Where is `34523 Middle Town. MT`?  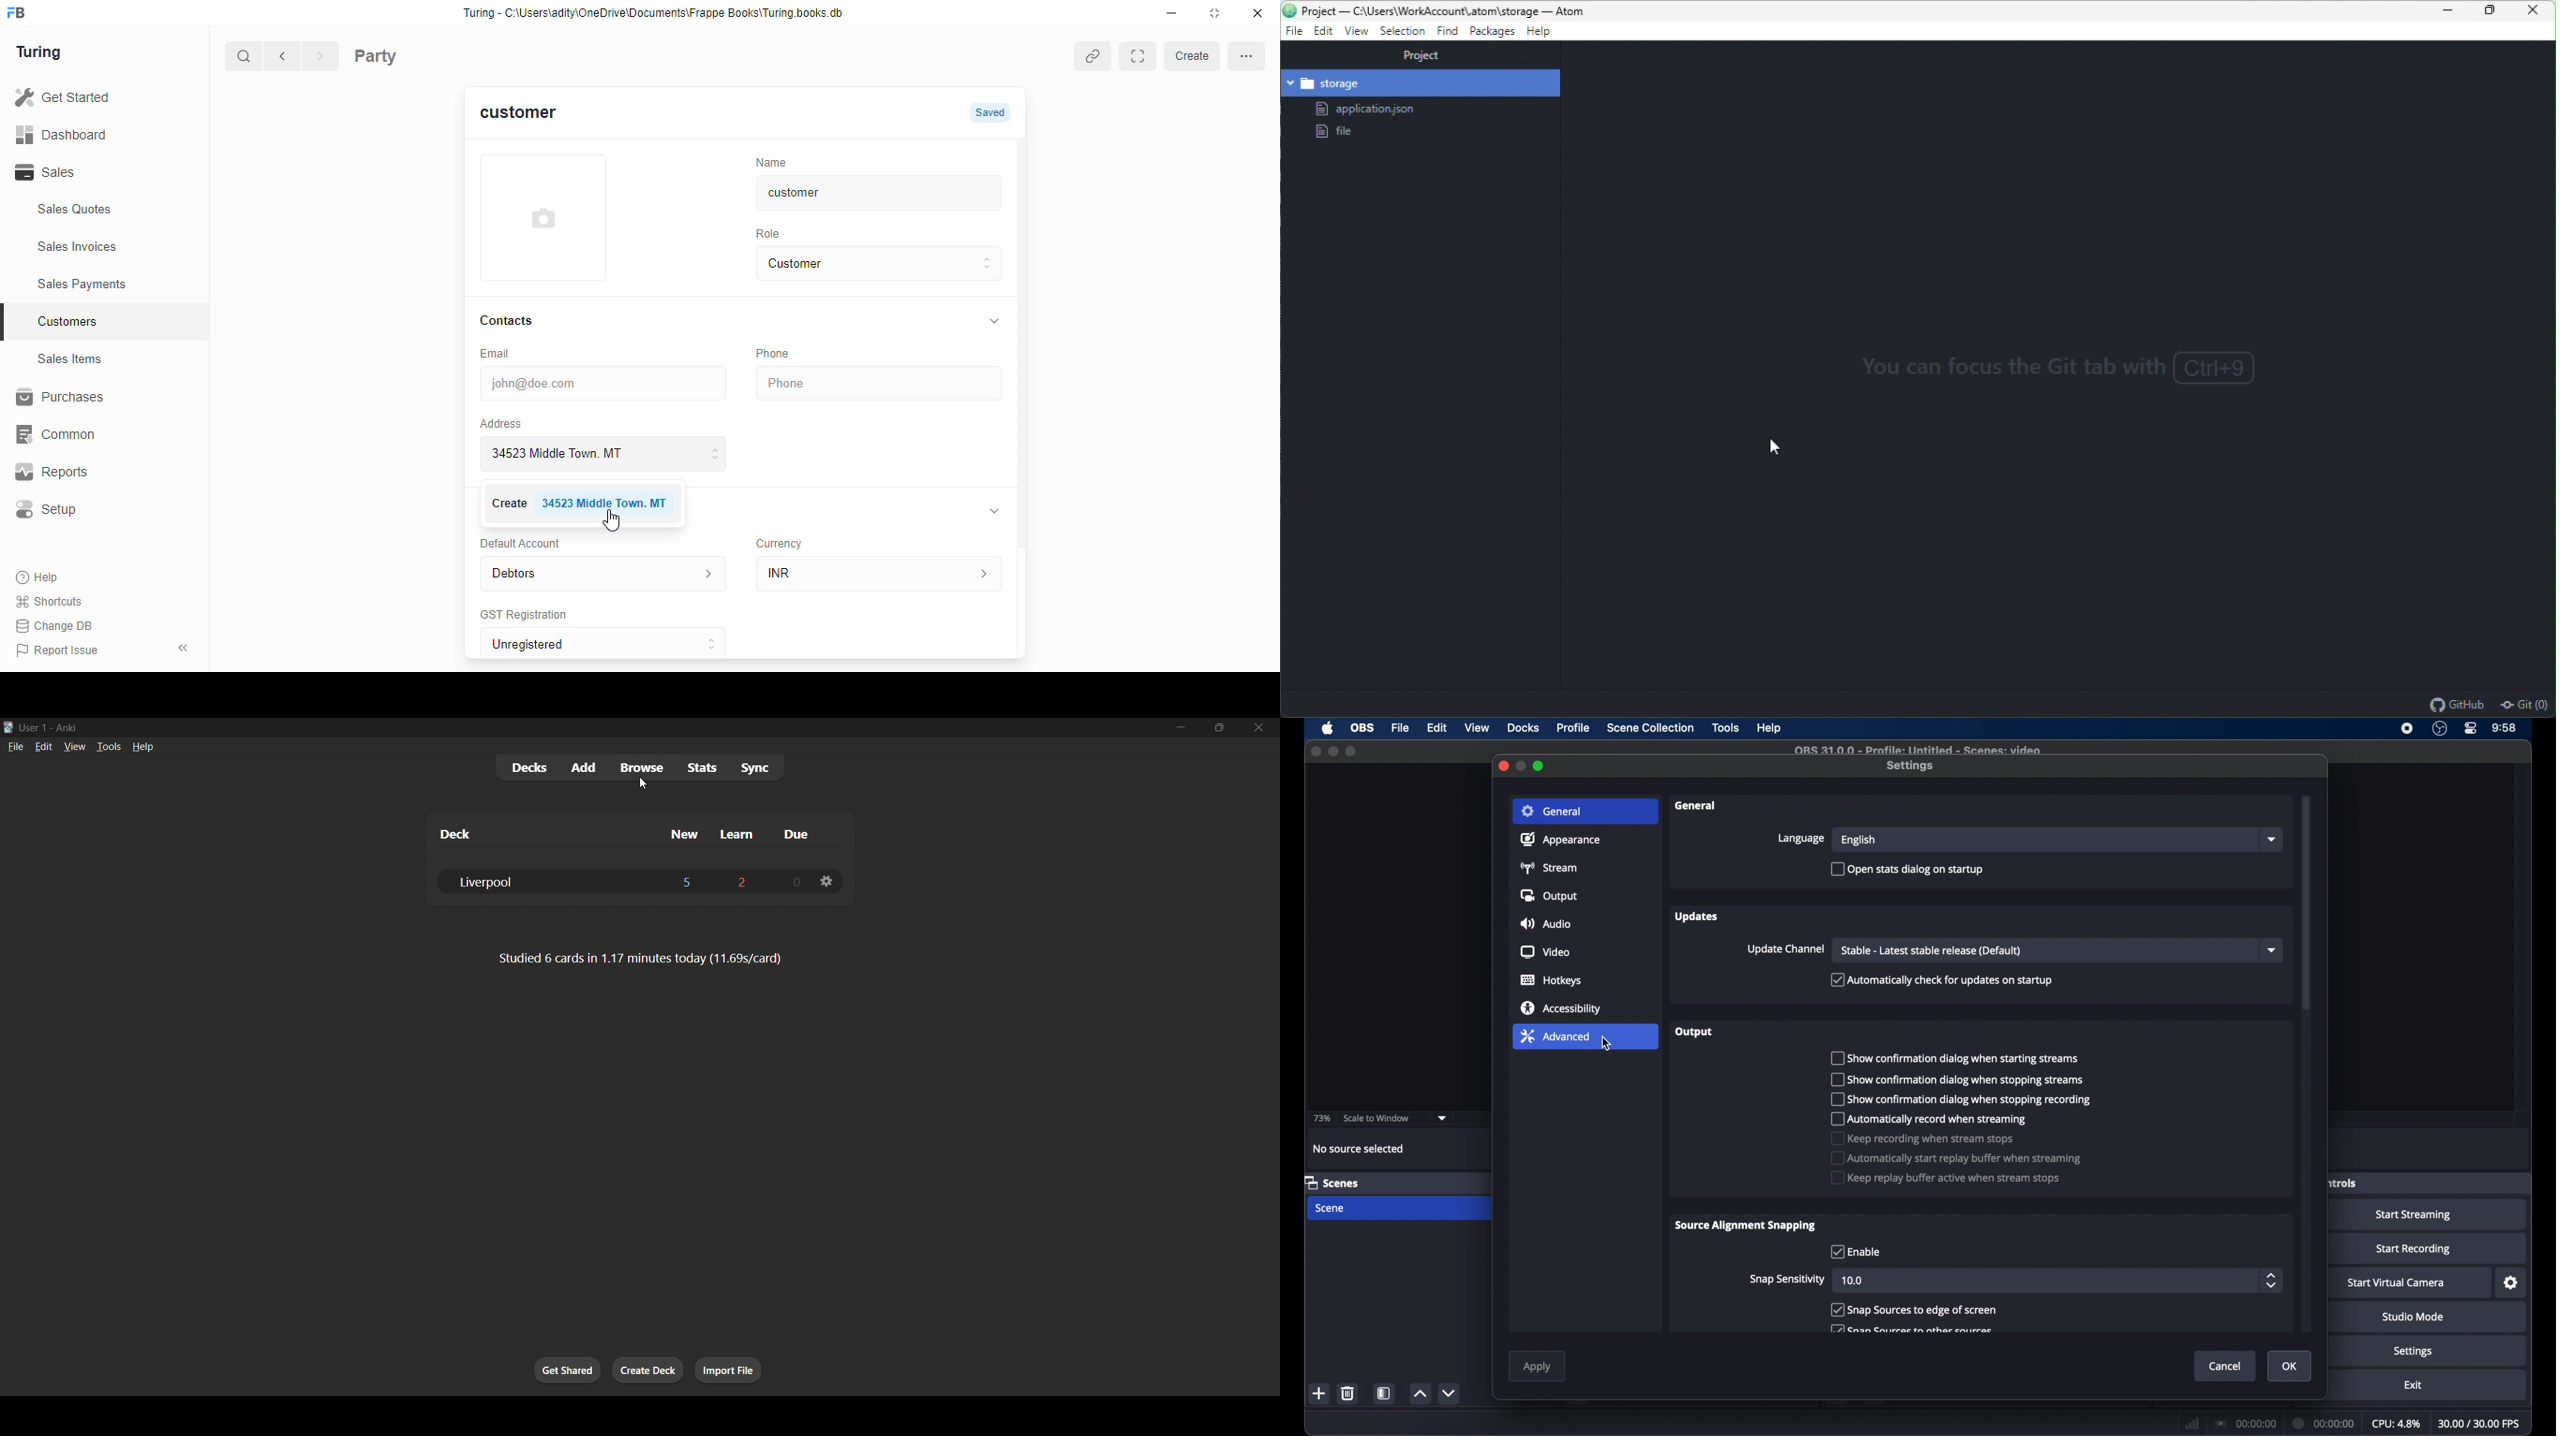 34523 Middle Town. MT is located at coordinates (616, 502).